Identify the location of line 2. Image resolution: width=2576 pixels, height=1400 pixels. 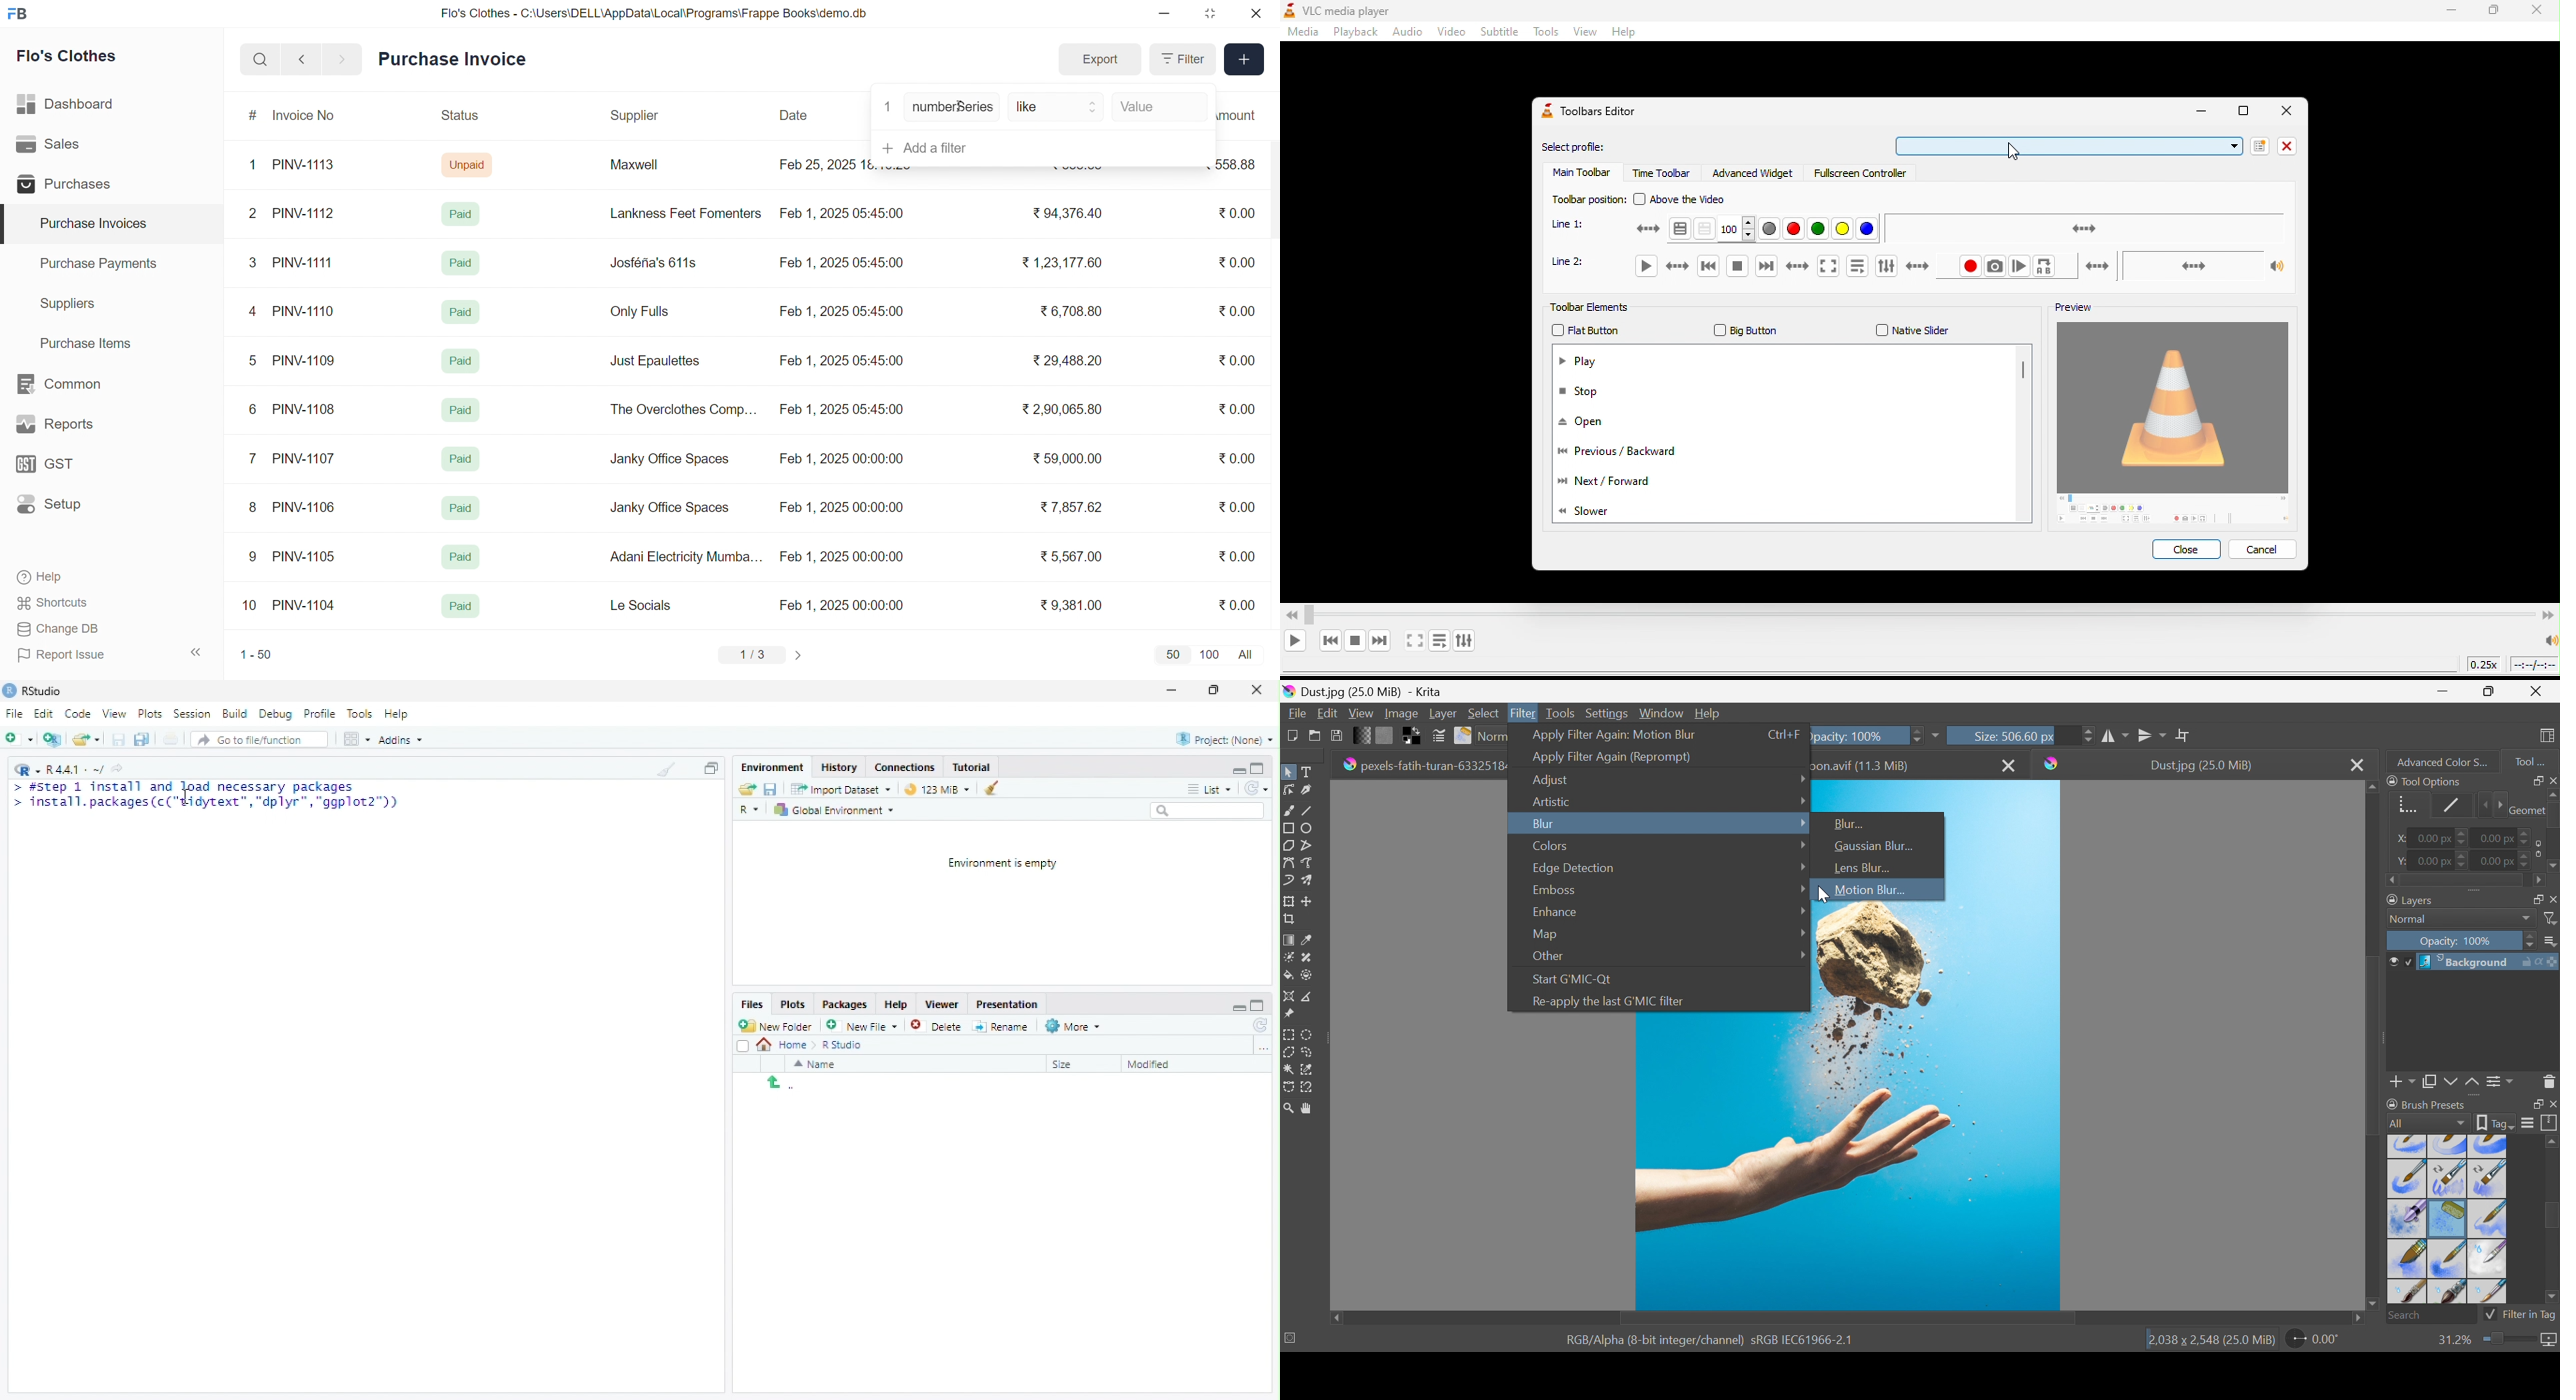
(1576, 268).